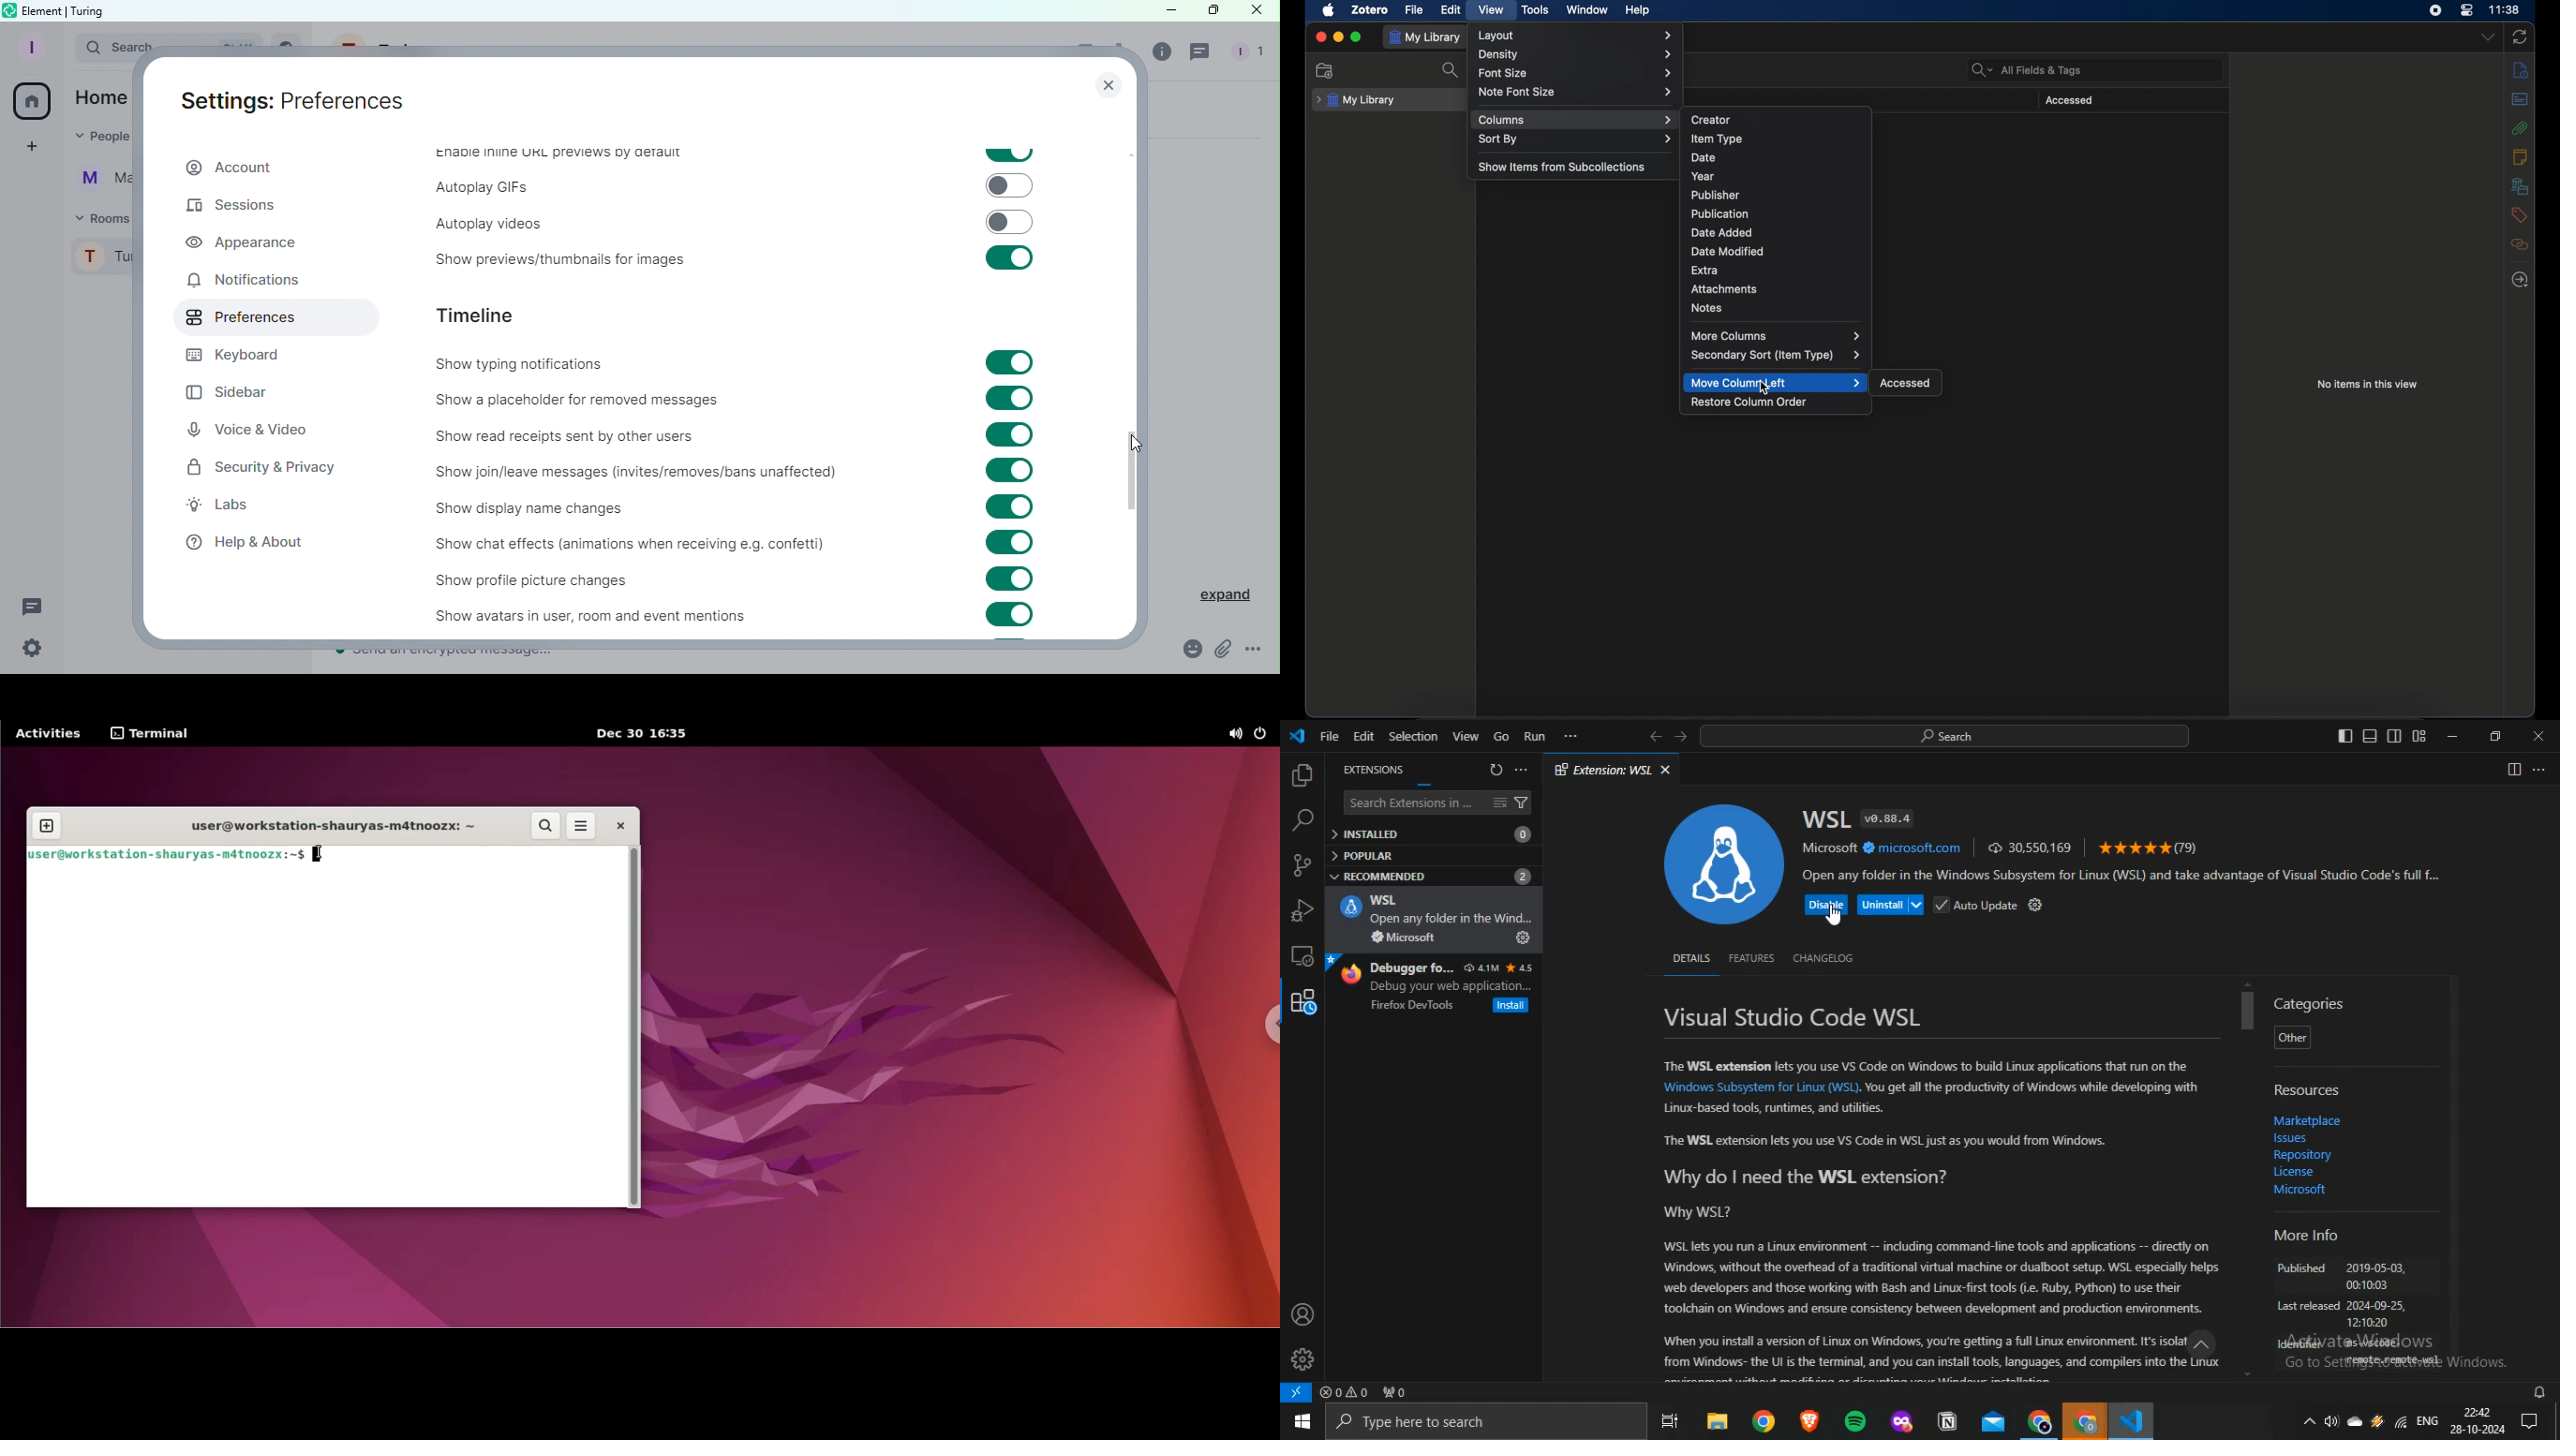 The image size is (2576, 1456). What do you see at coordinates (625, 547) in the screenshot?
I see `Show chat effects (animations when receiving e.g. confett))` at bounding box center [625, 547].